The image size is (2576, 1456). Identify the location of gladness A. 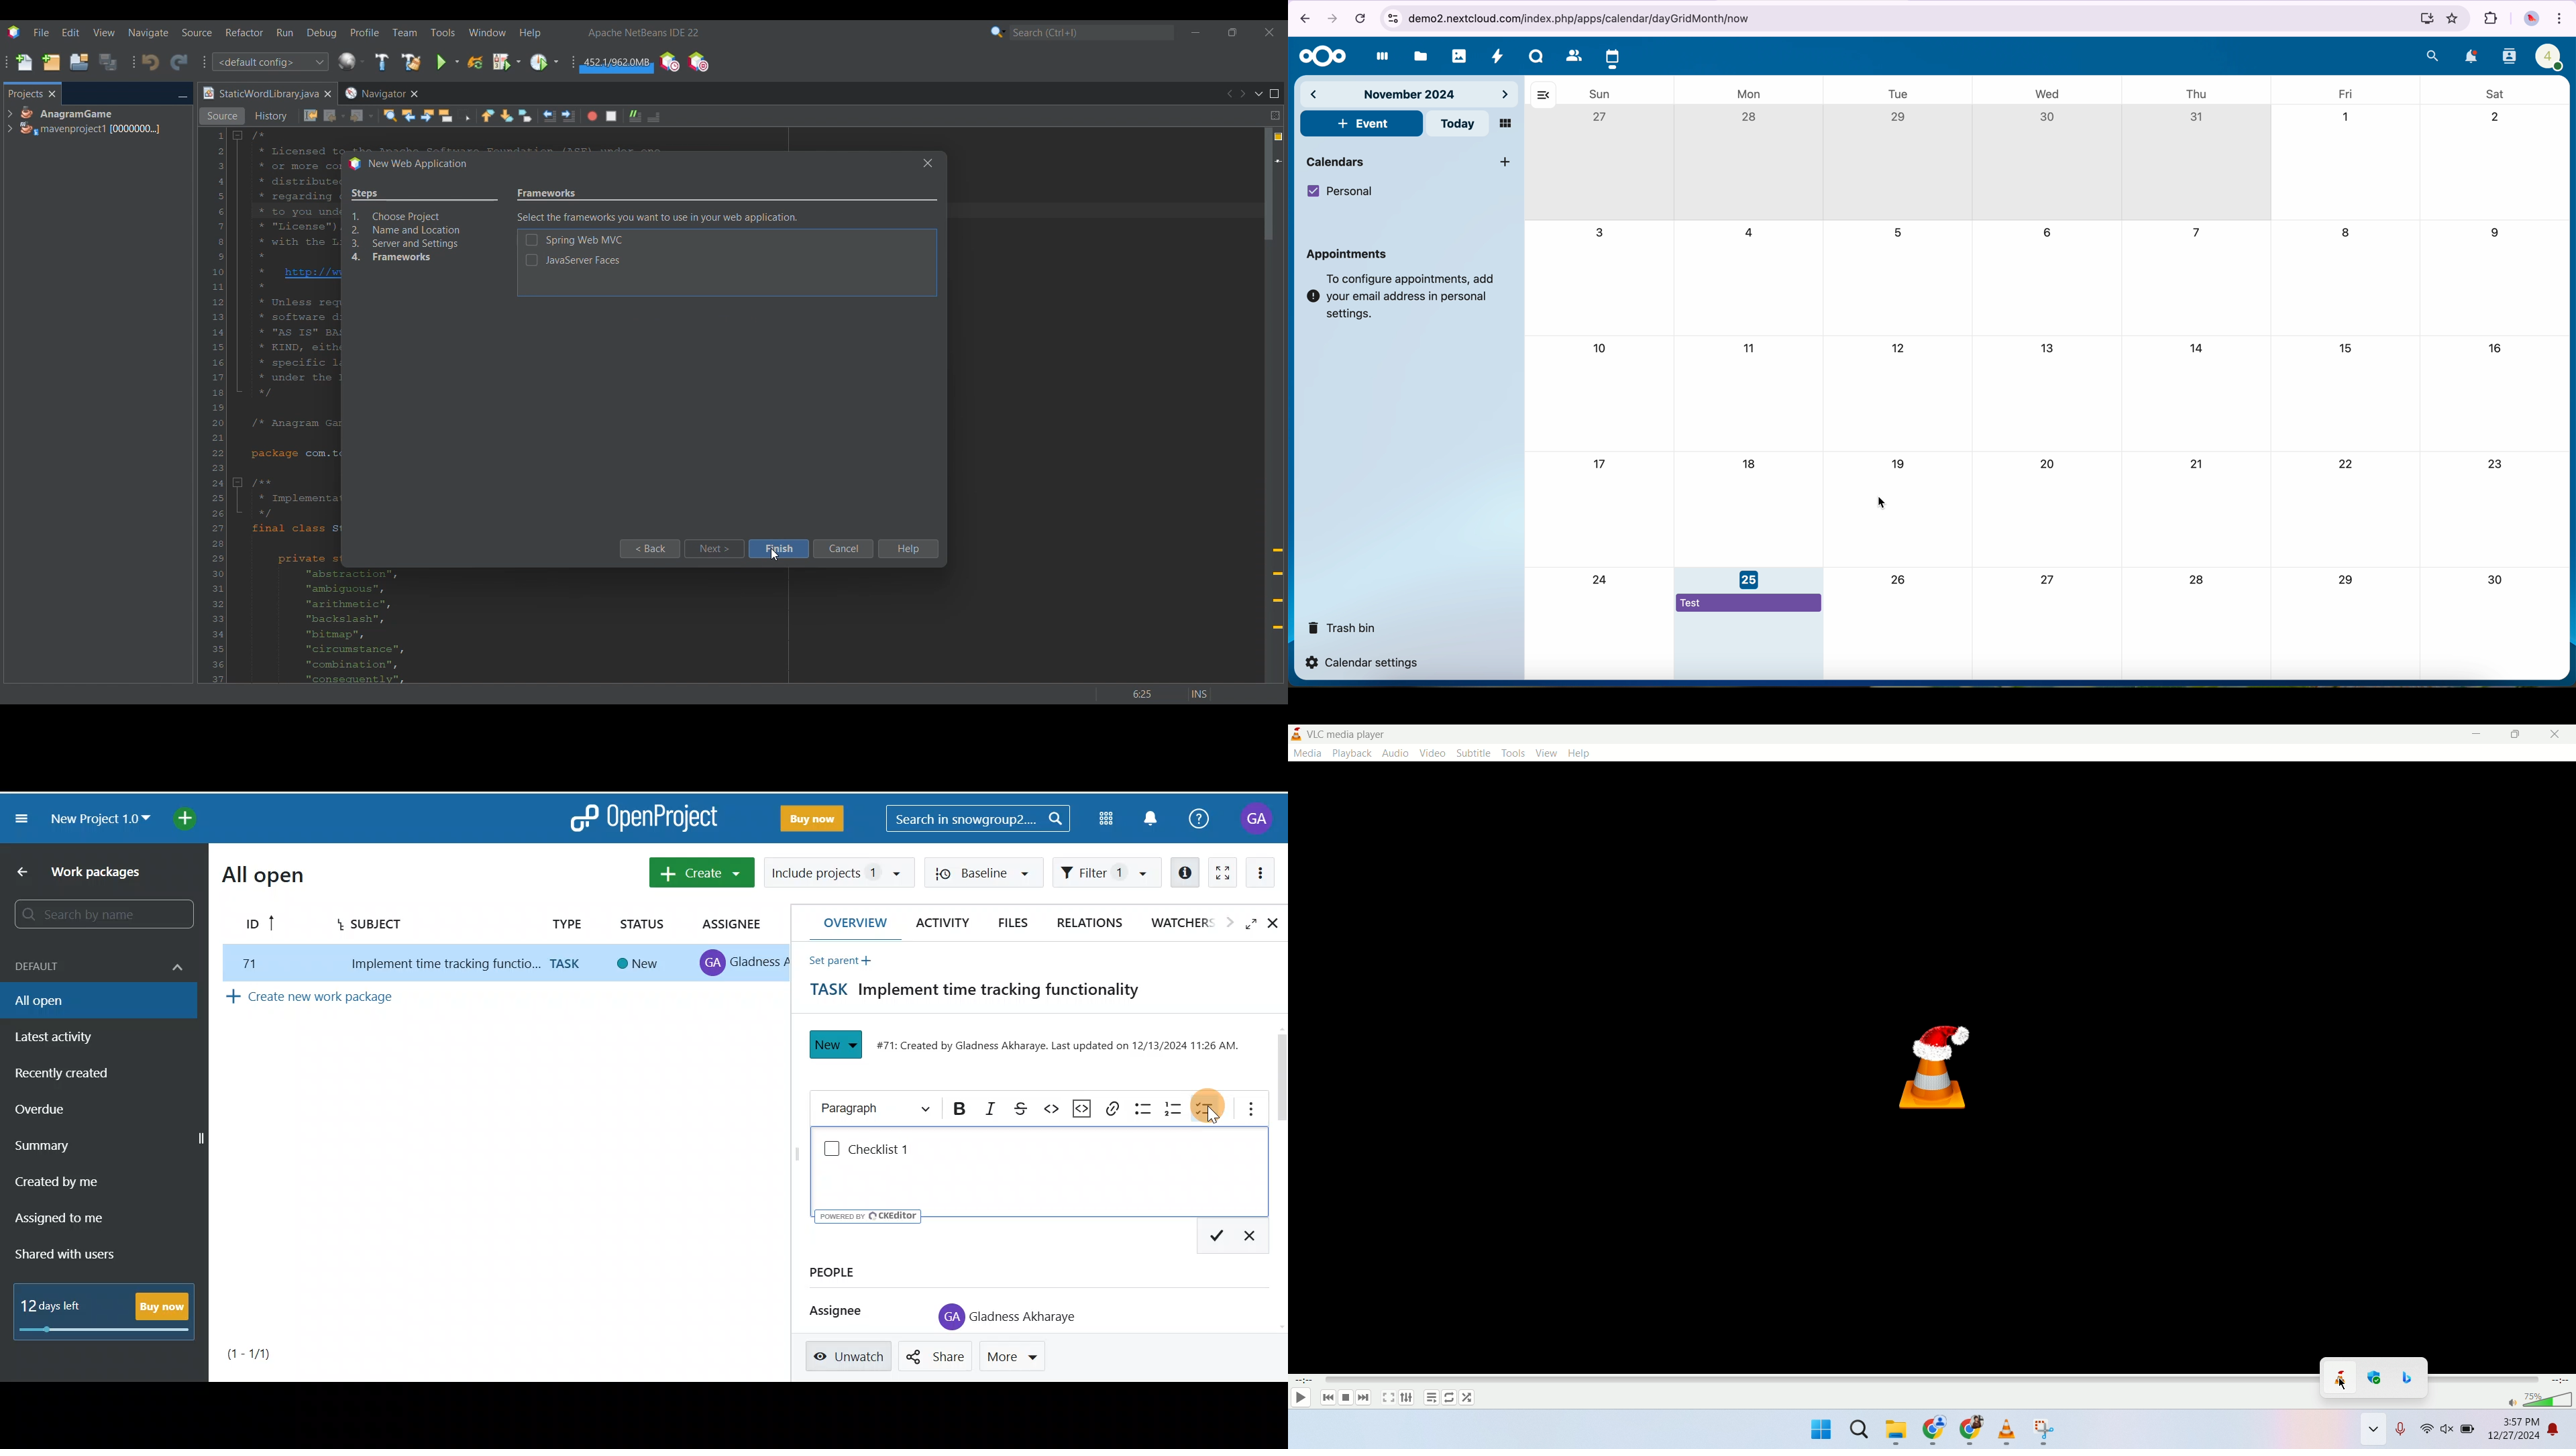
(761, 961).